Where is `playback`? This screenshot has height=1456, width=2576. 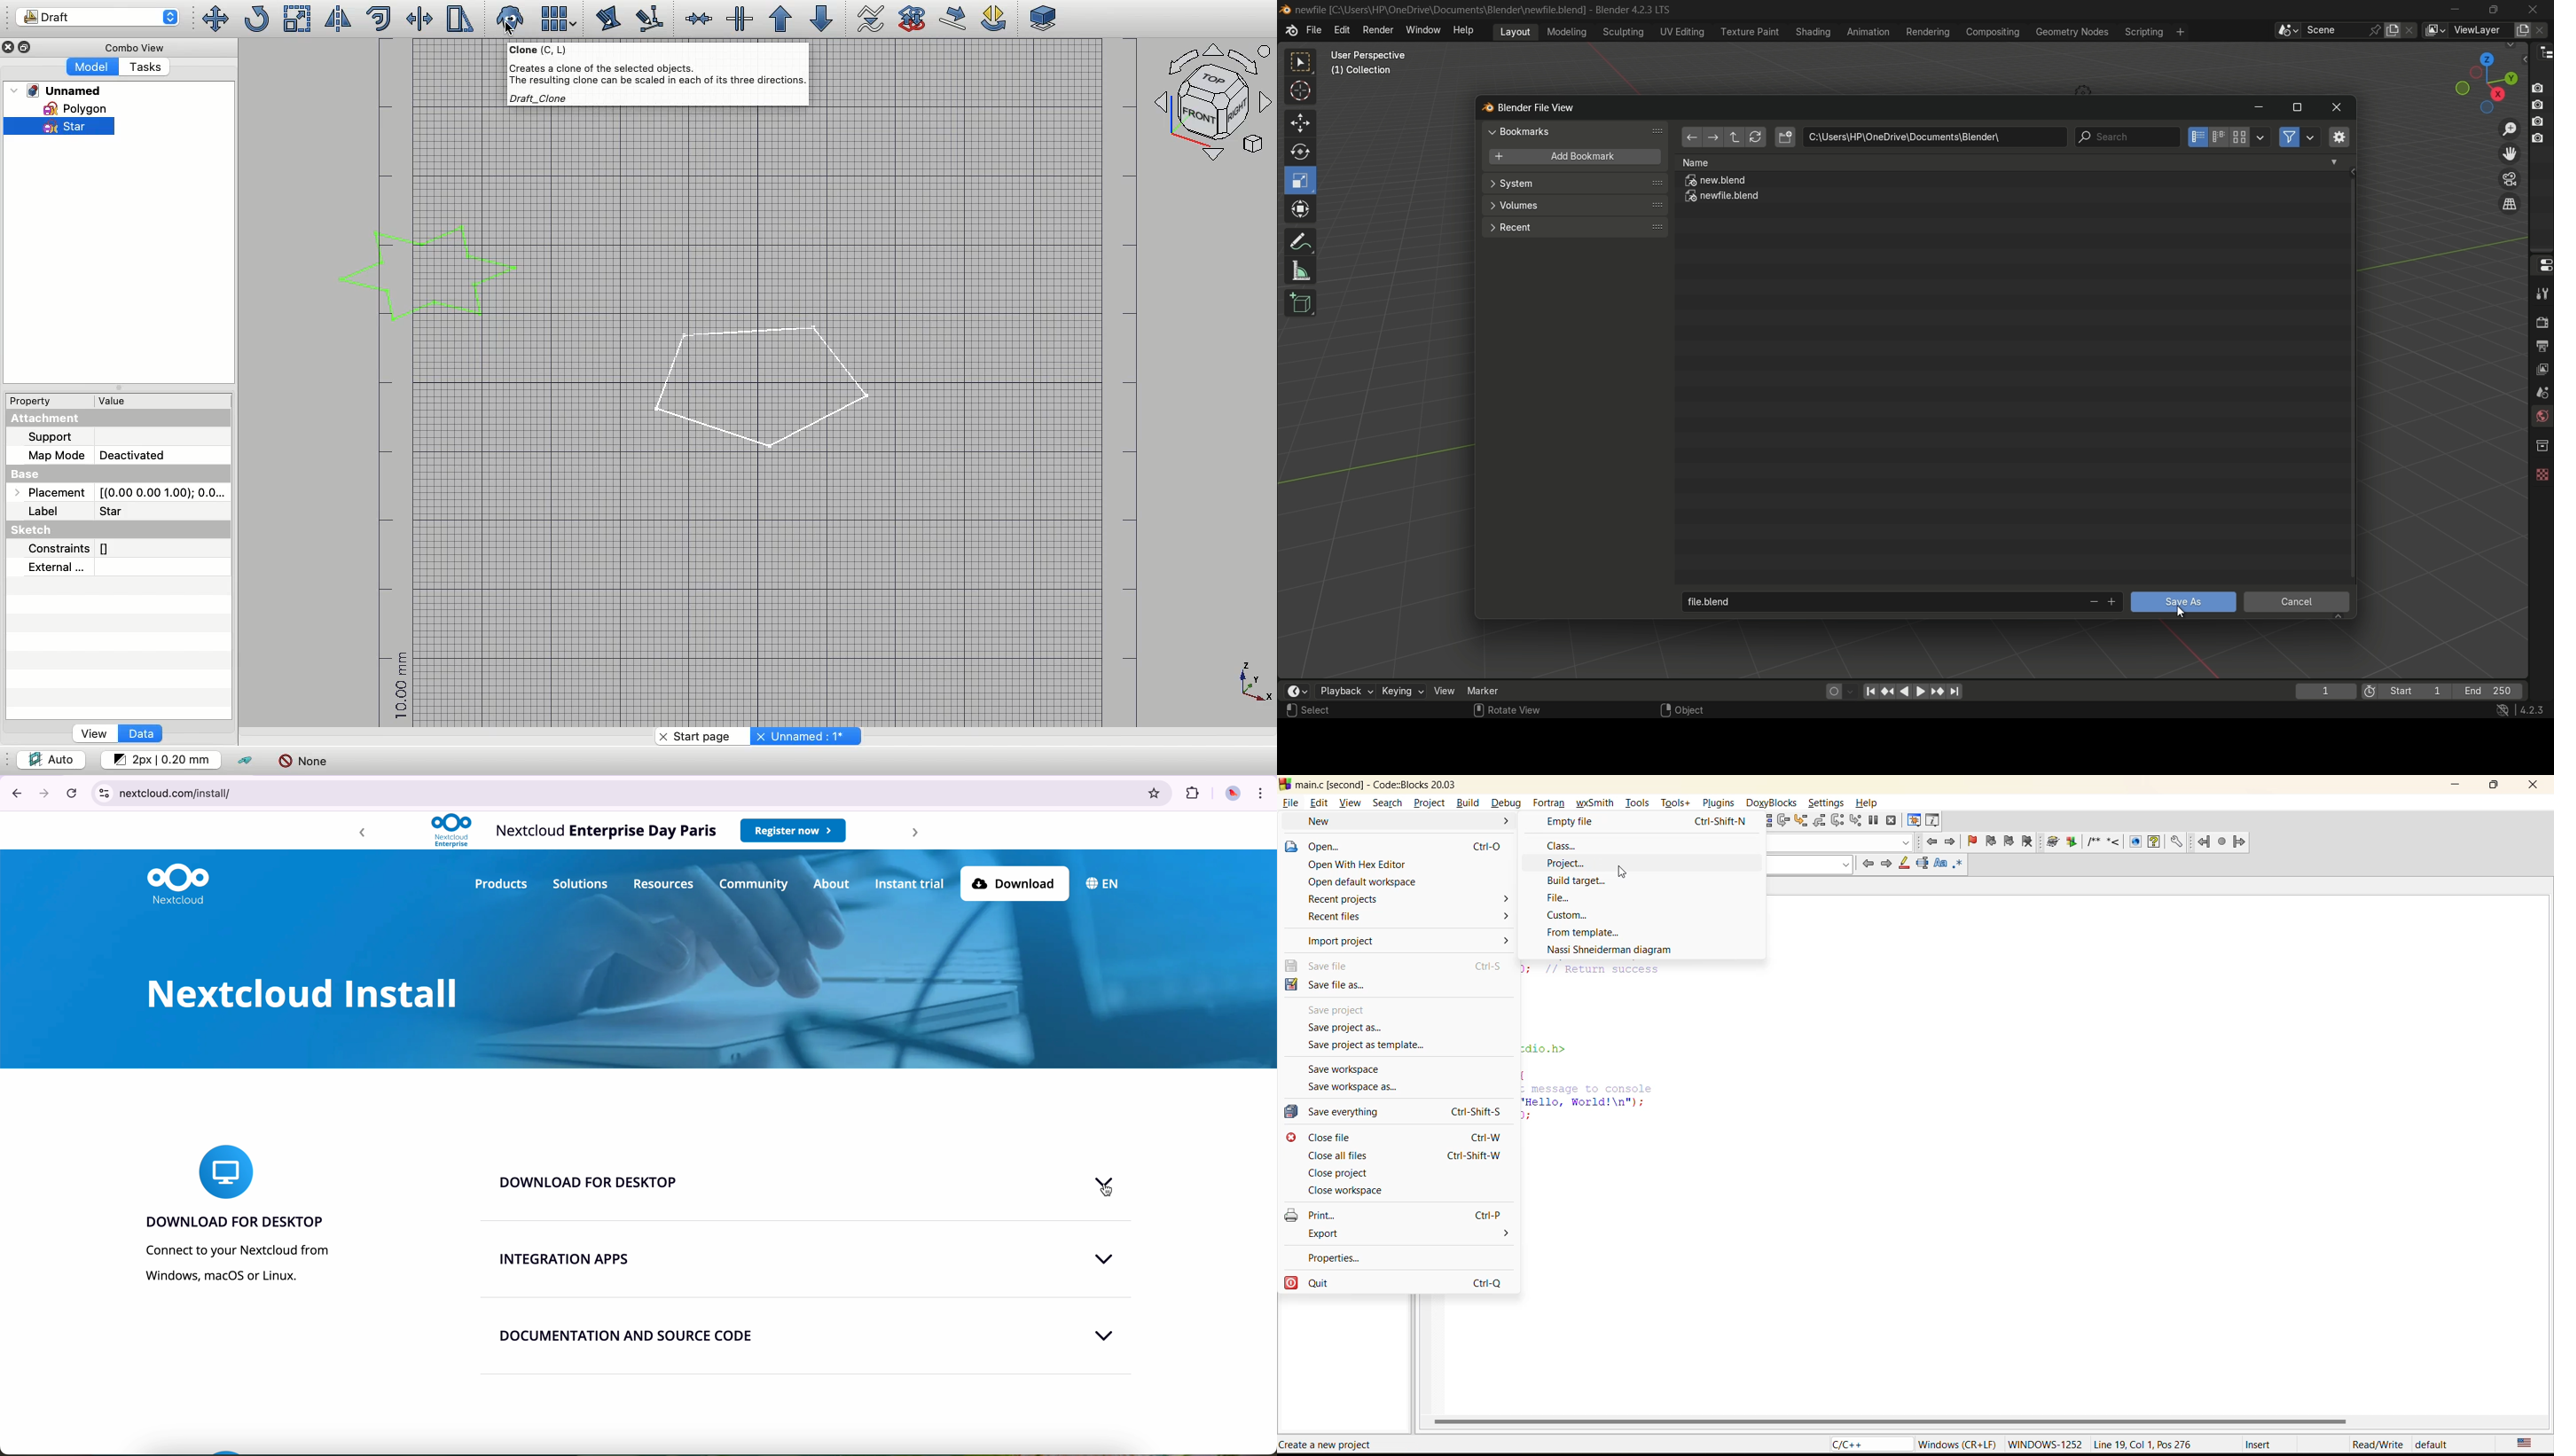
playback is located at coordinates (1344, 691).